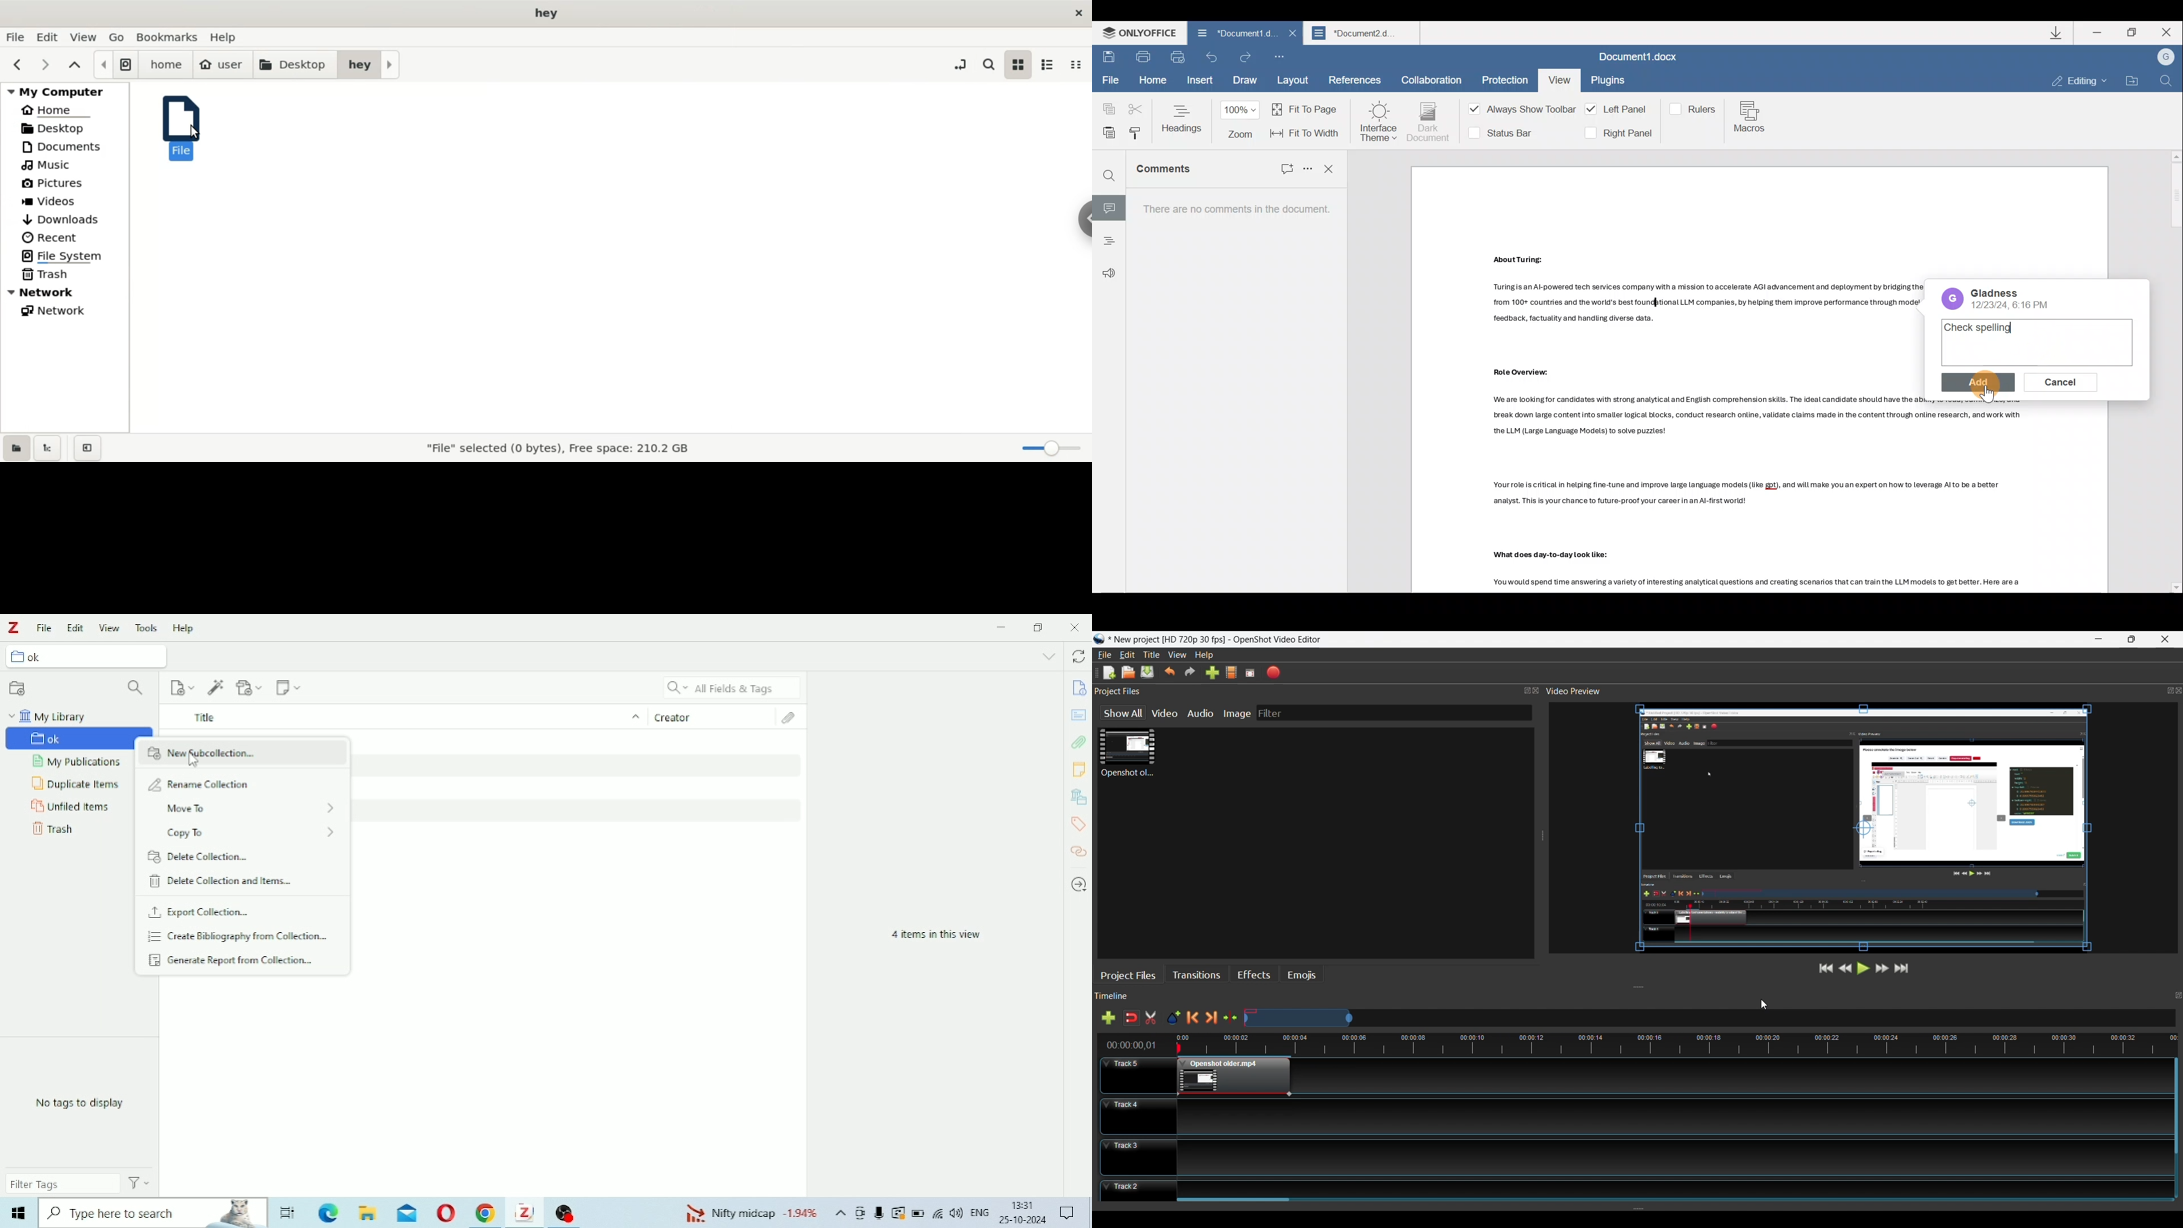  I want to click on toggle loaction entry, so click(962, 63).